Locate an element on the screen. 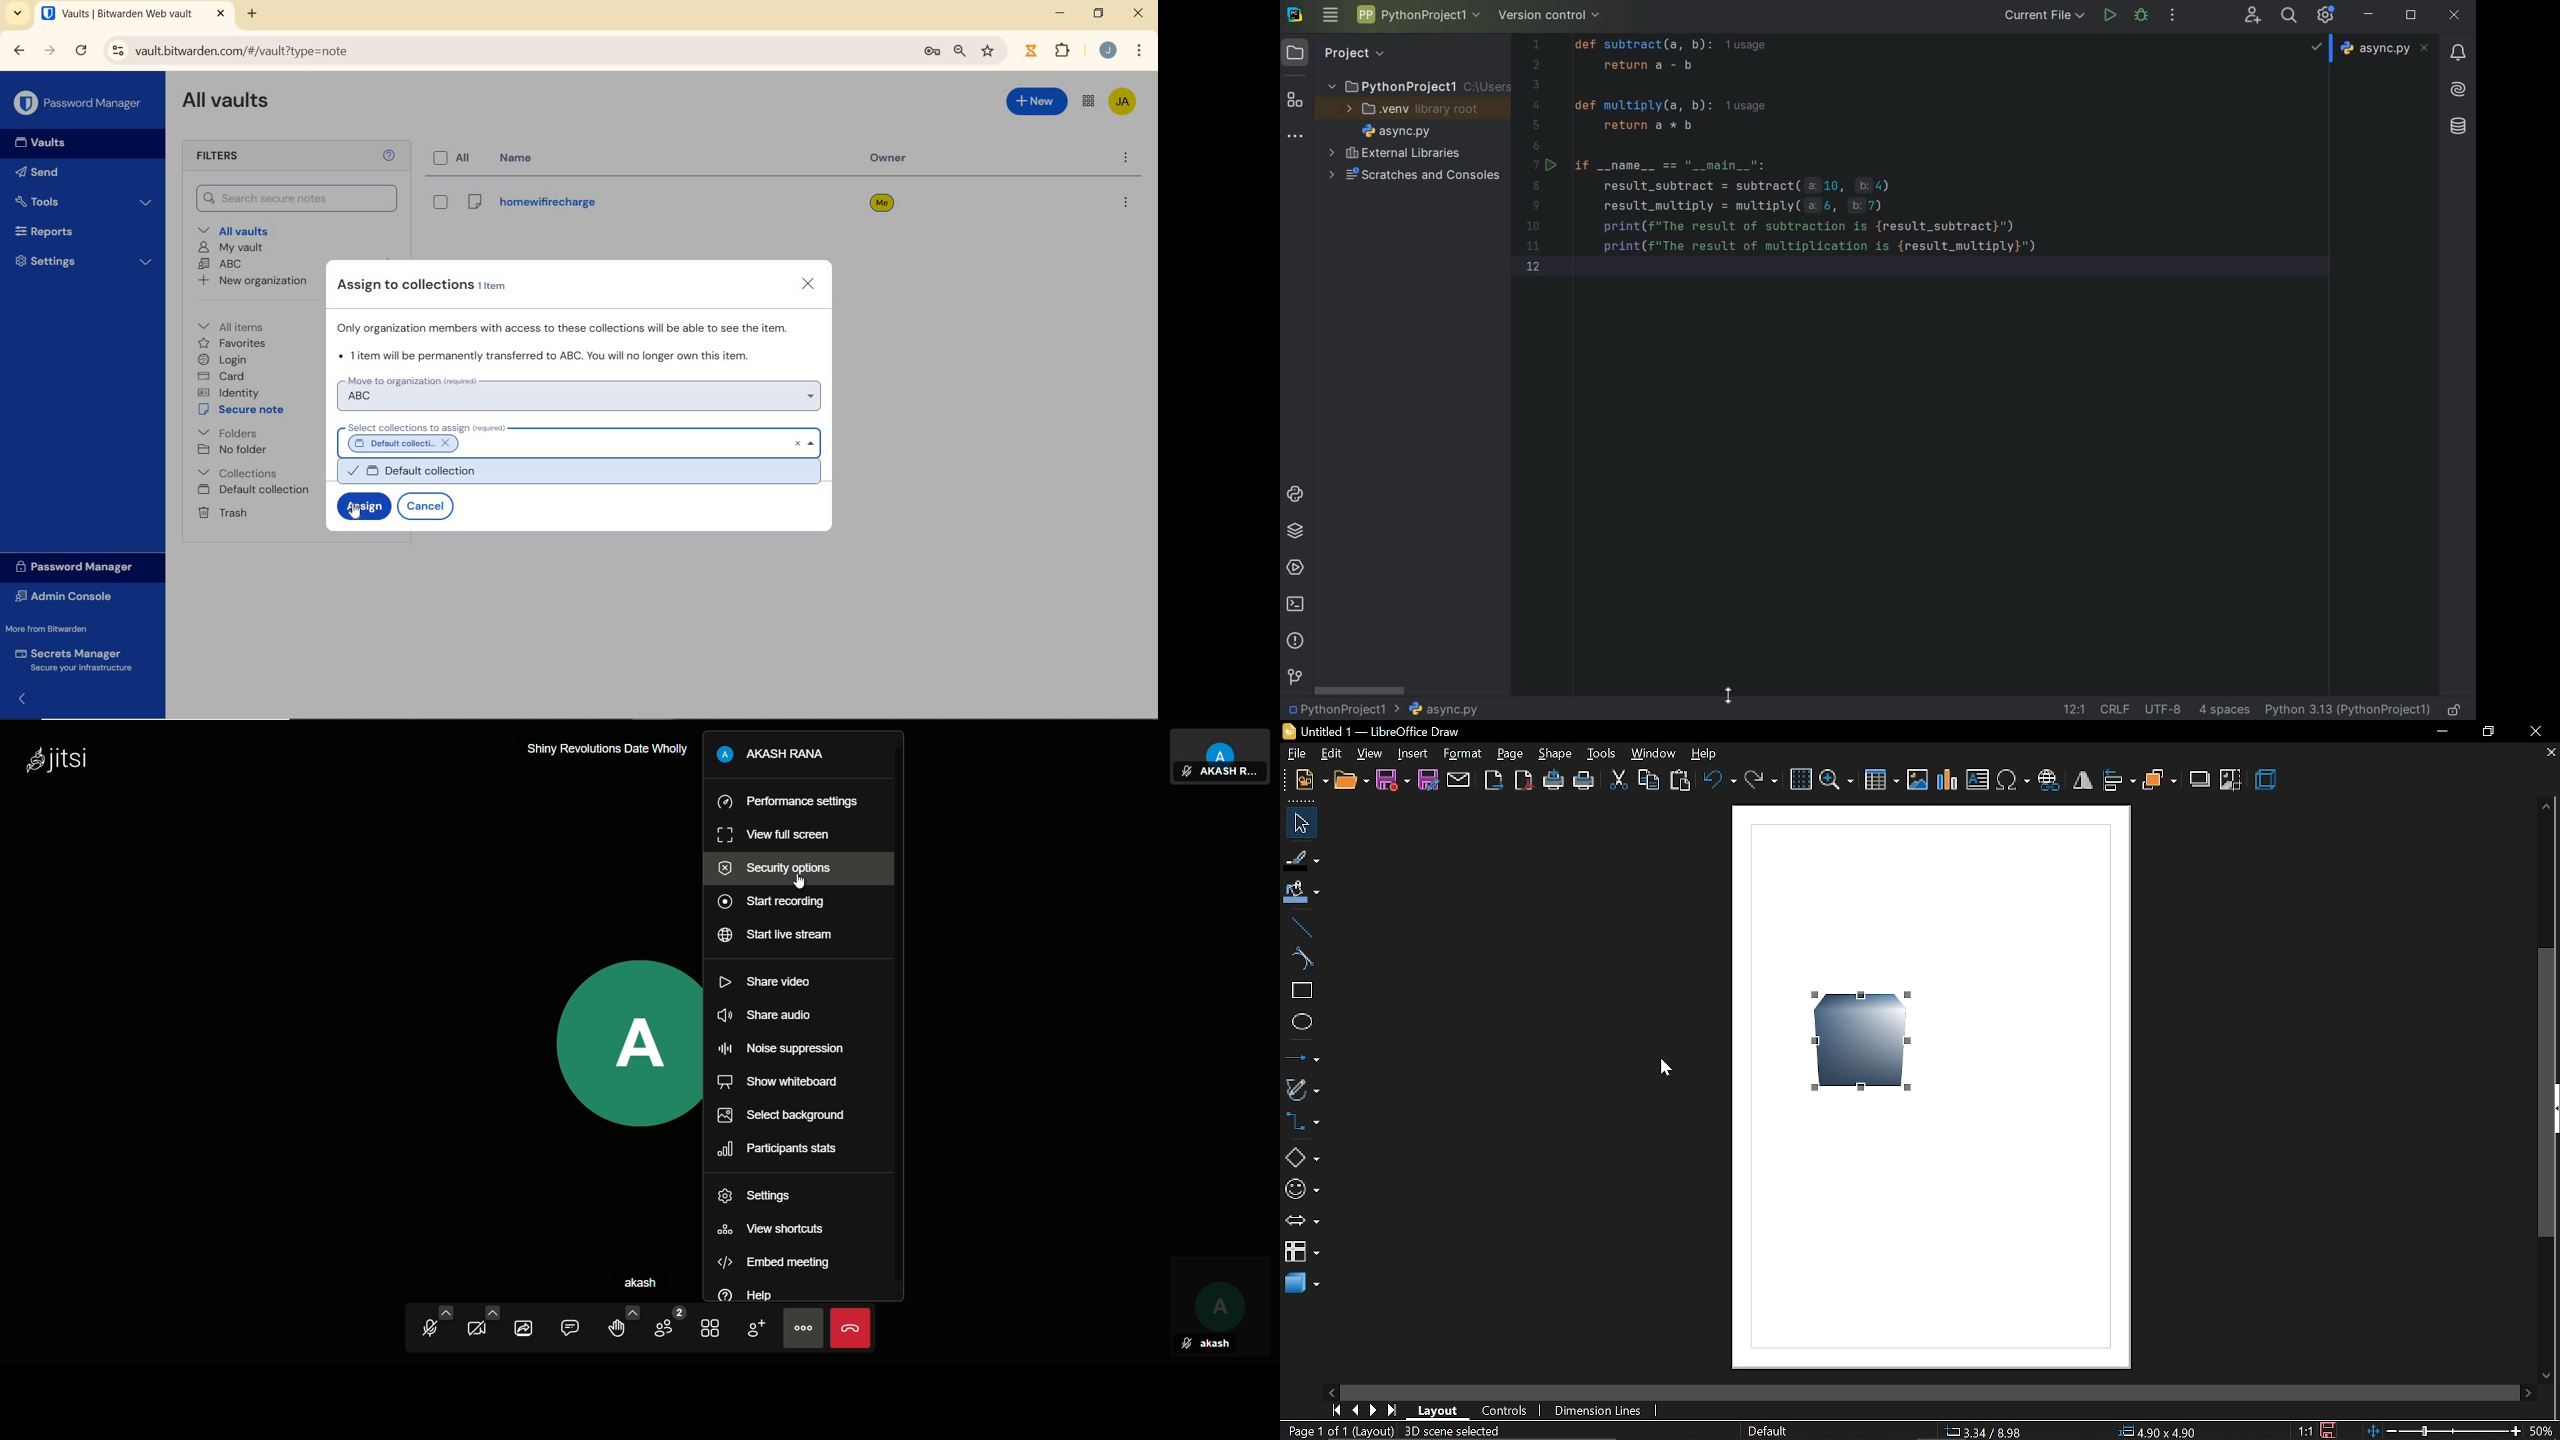 The width and height of the screenshot is (2576, 1456). vertical scrollbar is located at coordinates (2549, 1093).